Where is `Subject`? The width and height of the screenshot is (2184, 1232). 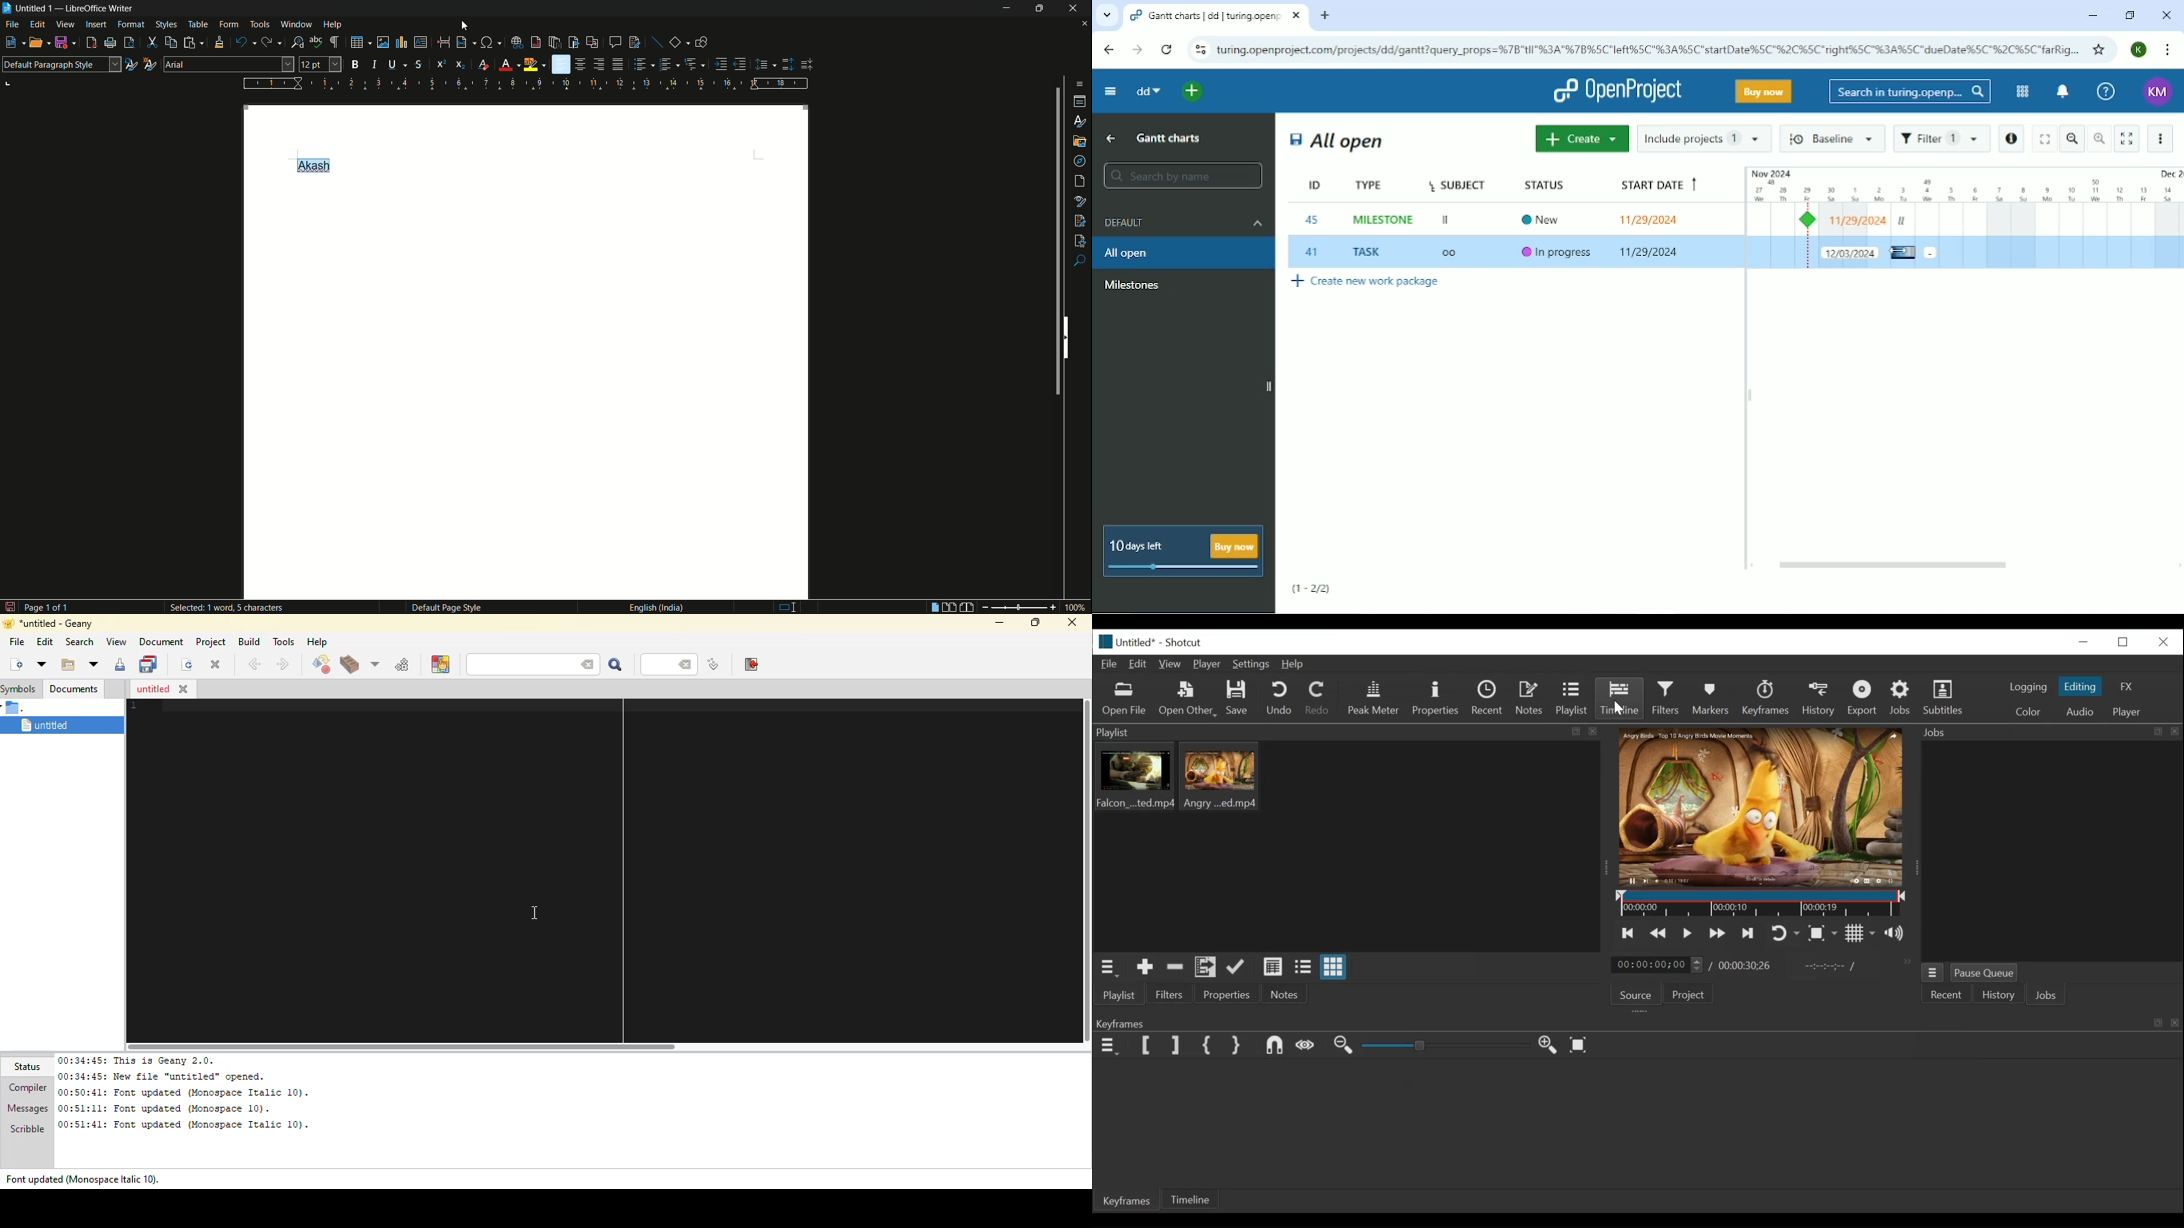 Subject is located at coordinates (1457, 182).